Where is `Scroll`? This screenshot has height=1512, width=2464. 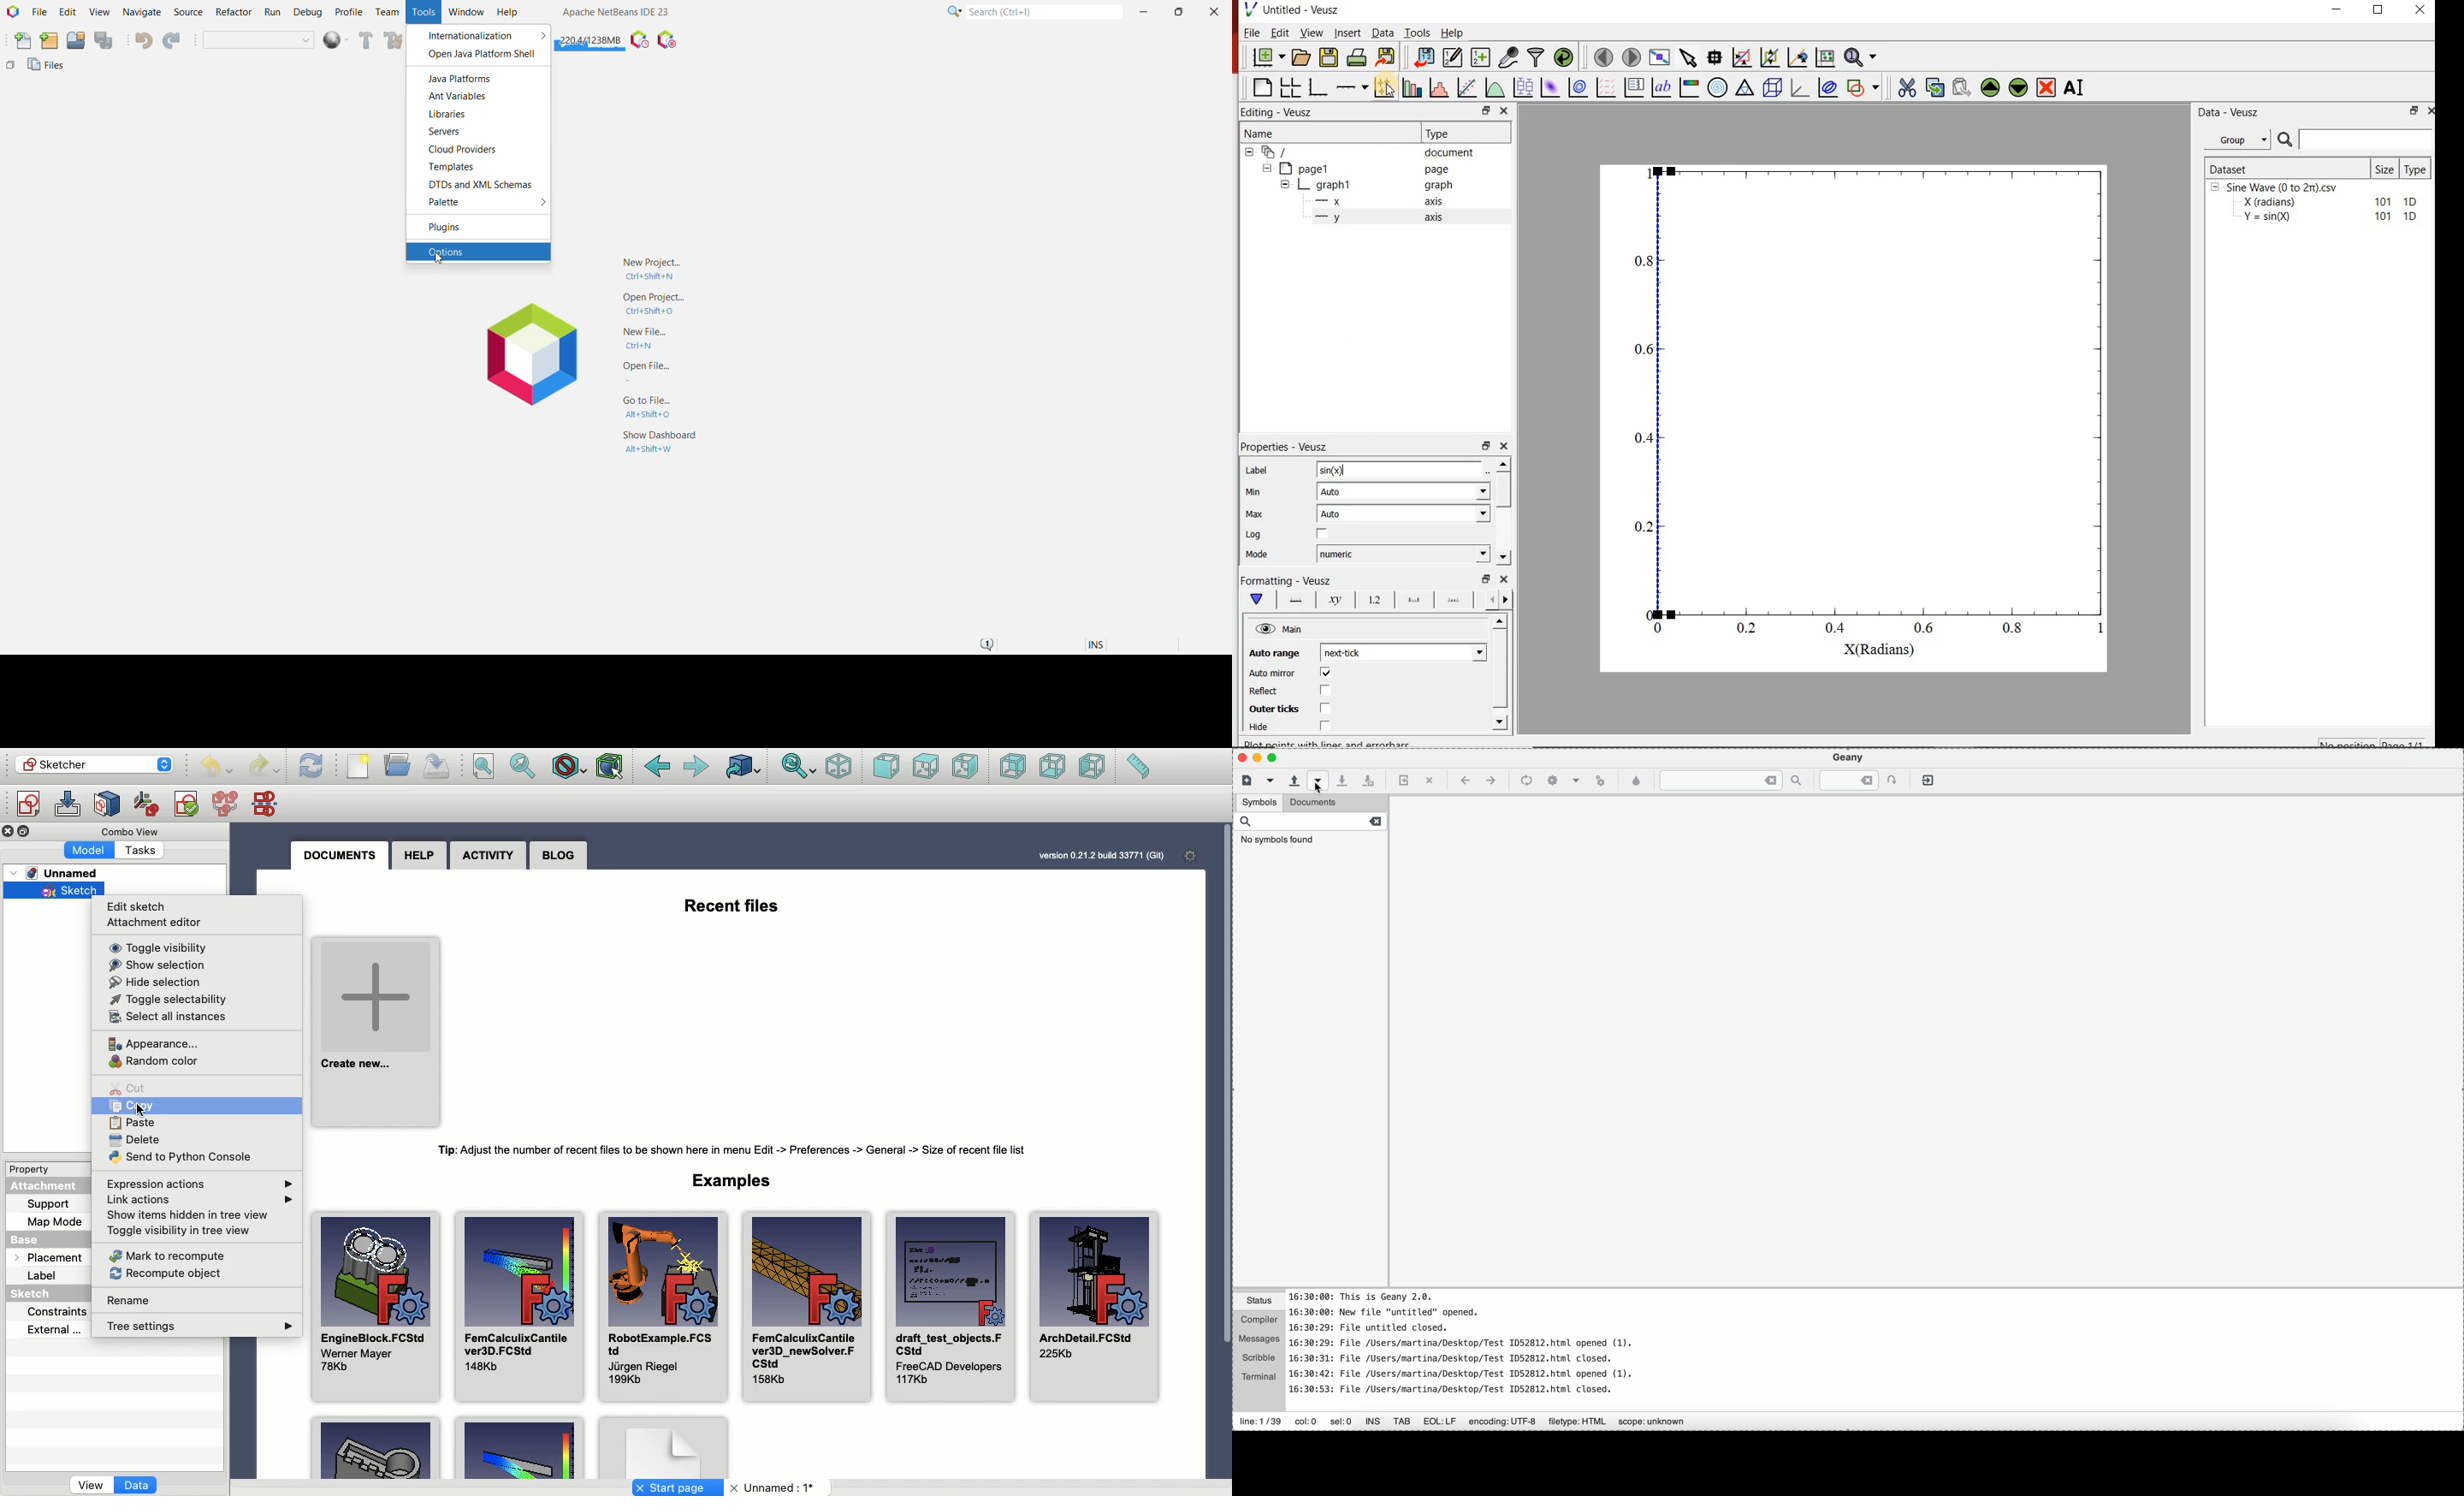 Scroll is located at coordinates (1224, 1133).